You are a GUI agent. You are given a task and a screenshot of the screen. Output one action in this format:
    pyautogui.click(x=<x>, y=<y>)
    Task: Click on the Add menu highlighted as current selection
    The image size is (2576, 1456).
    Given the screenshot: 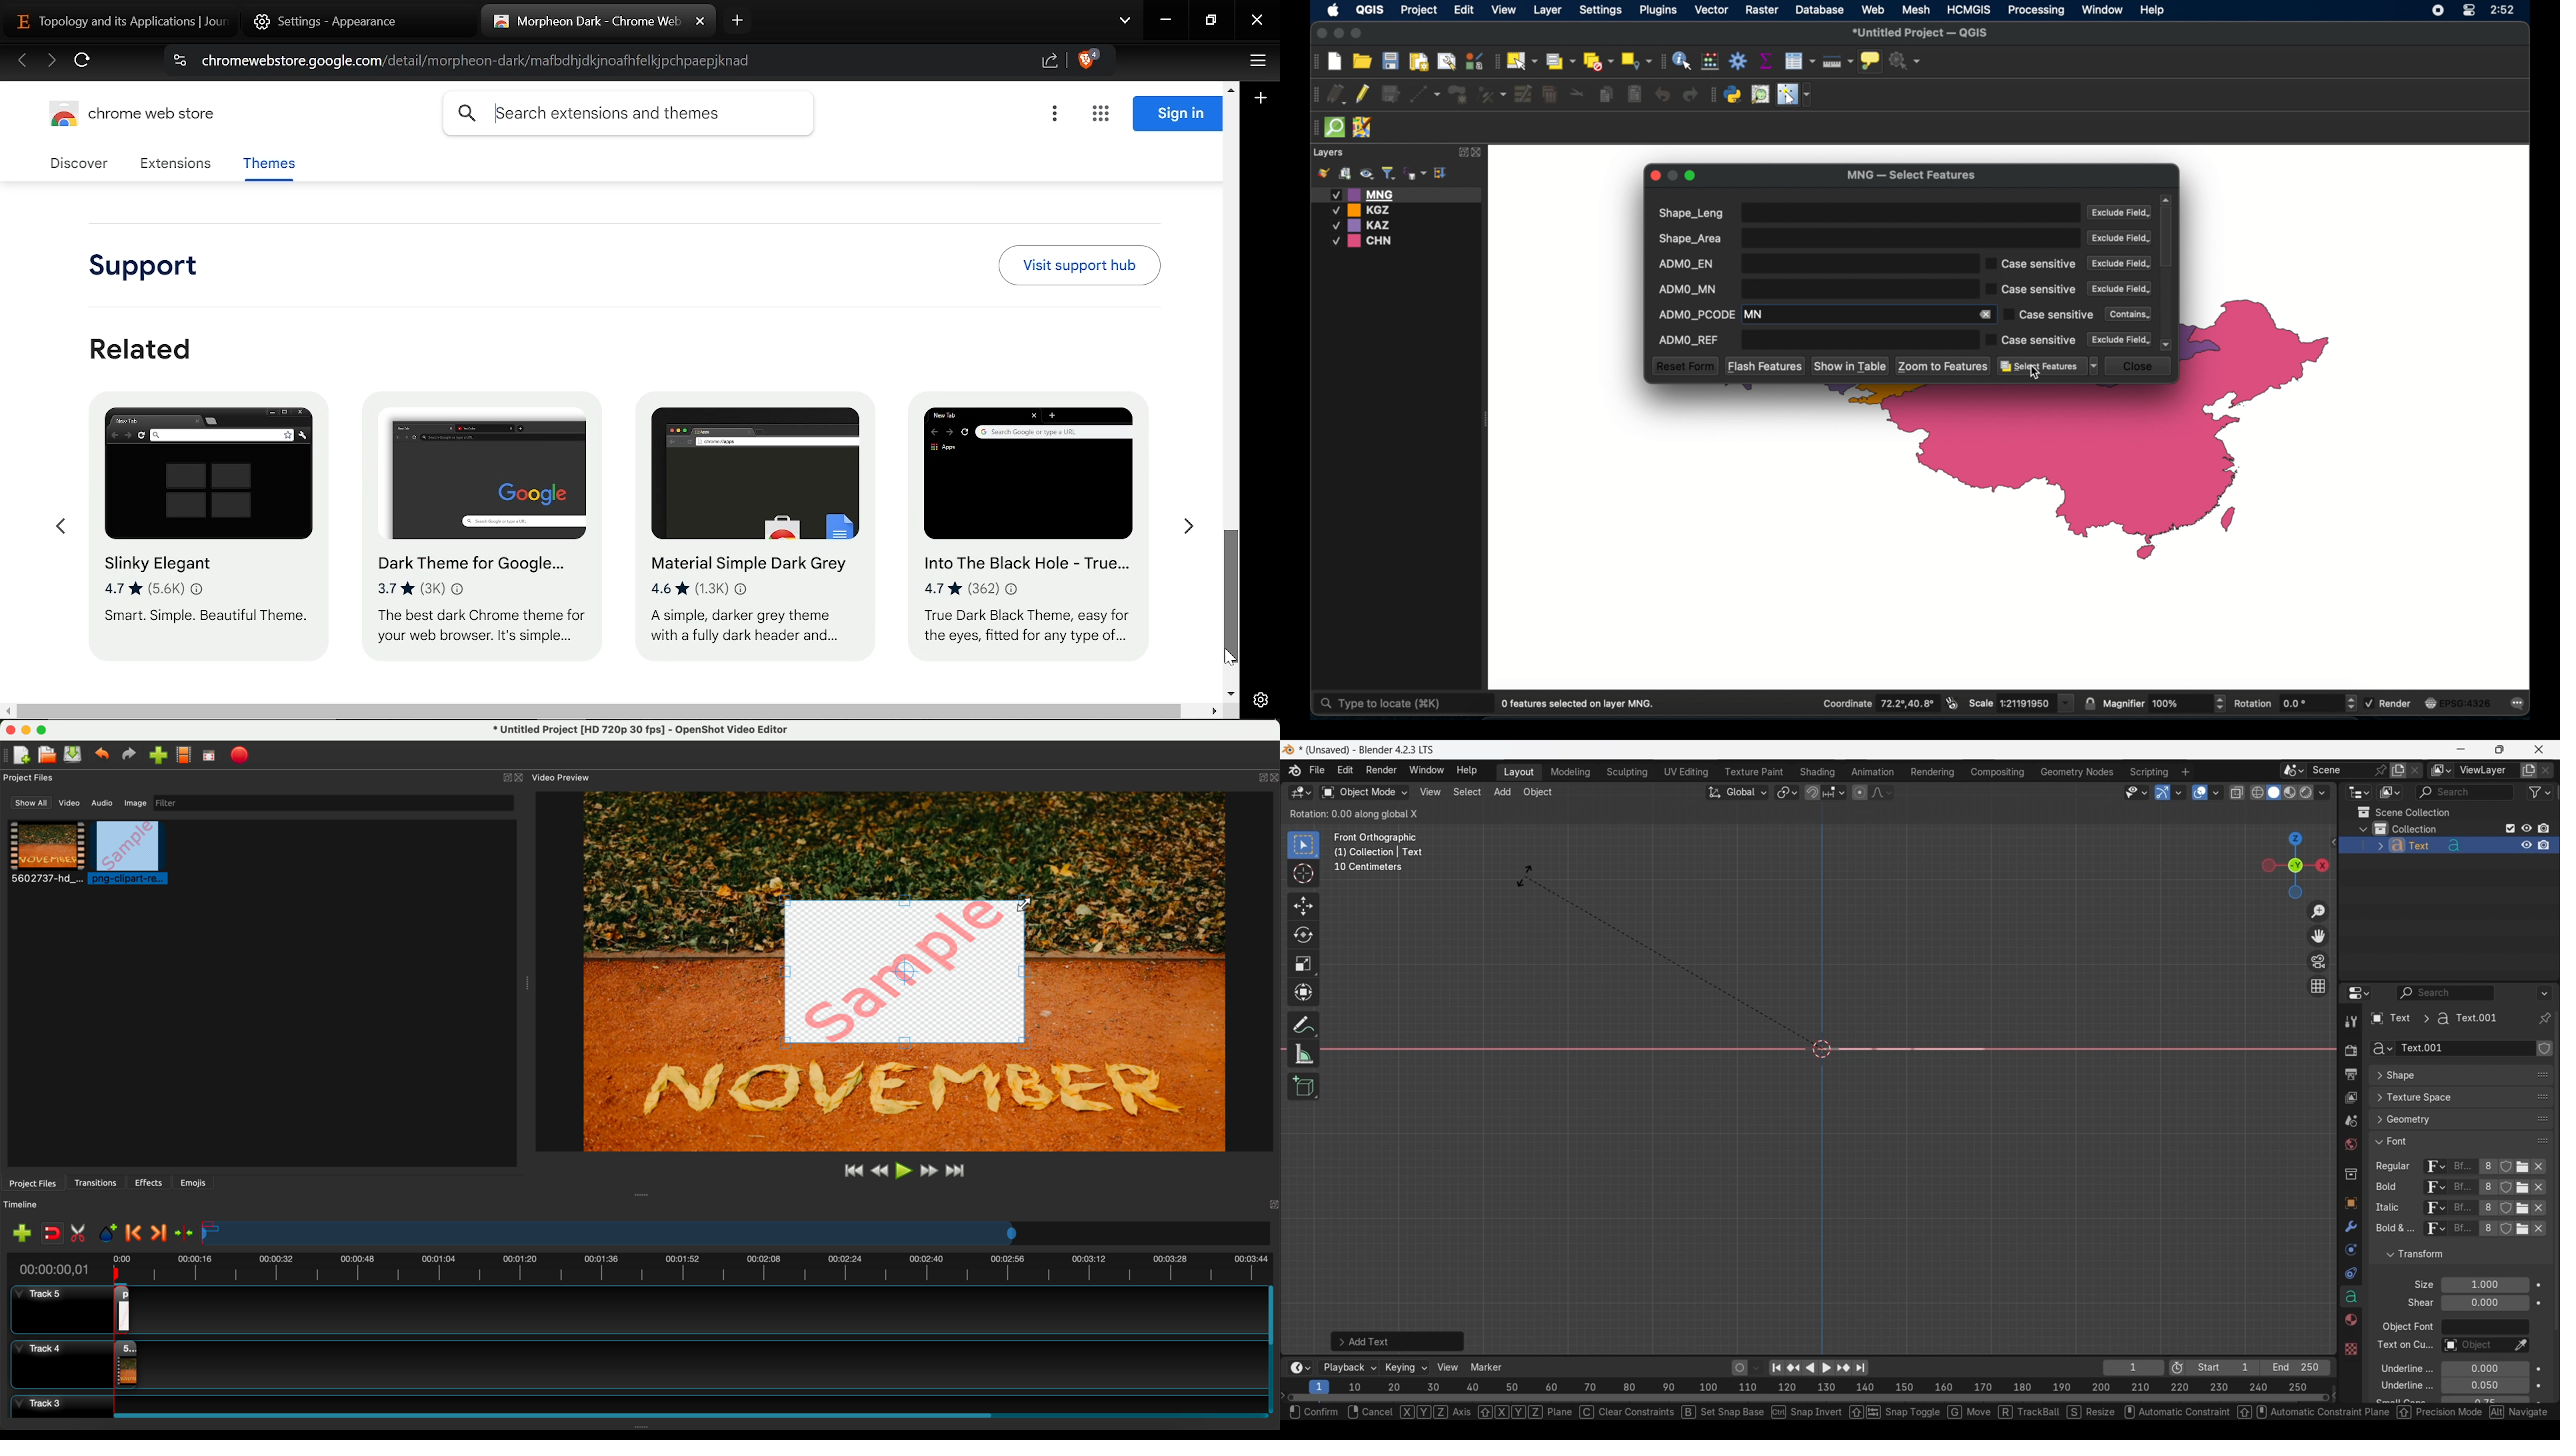 What is the action you would take?
    pyautogui.click(x=1503, y=793)
    